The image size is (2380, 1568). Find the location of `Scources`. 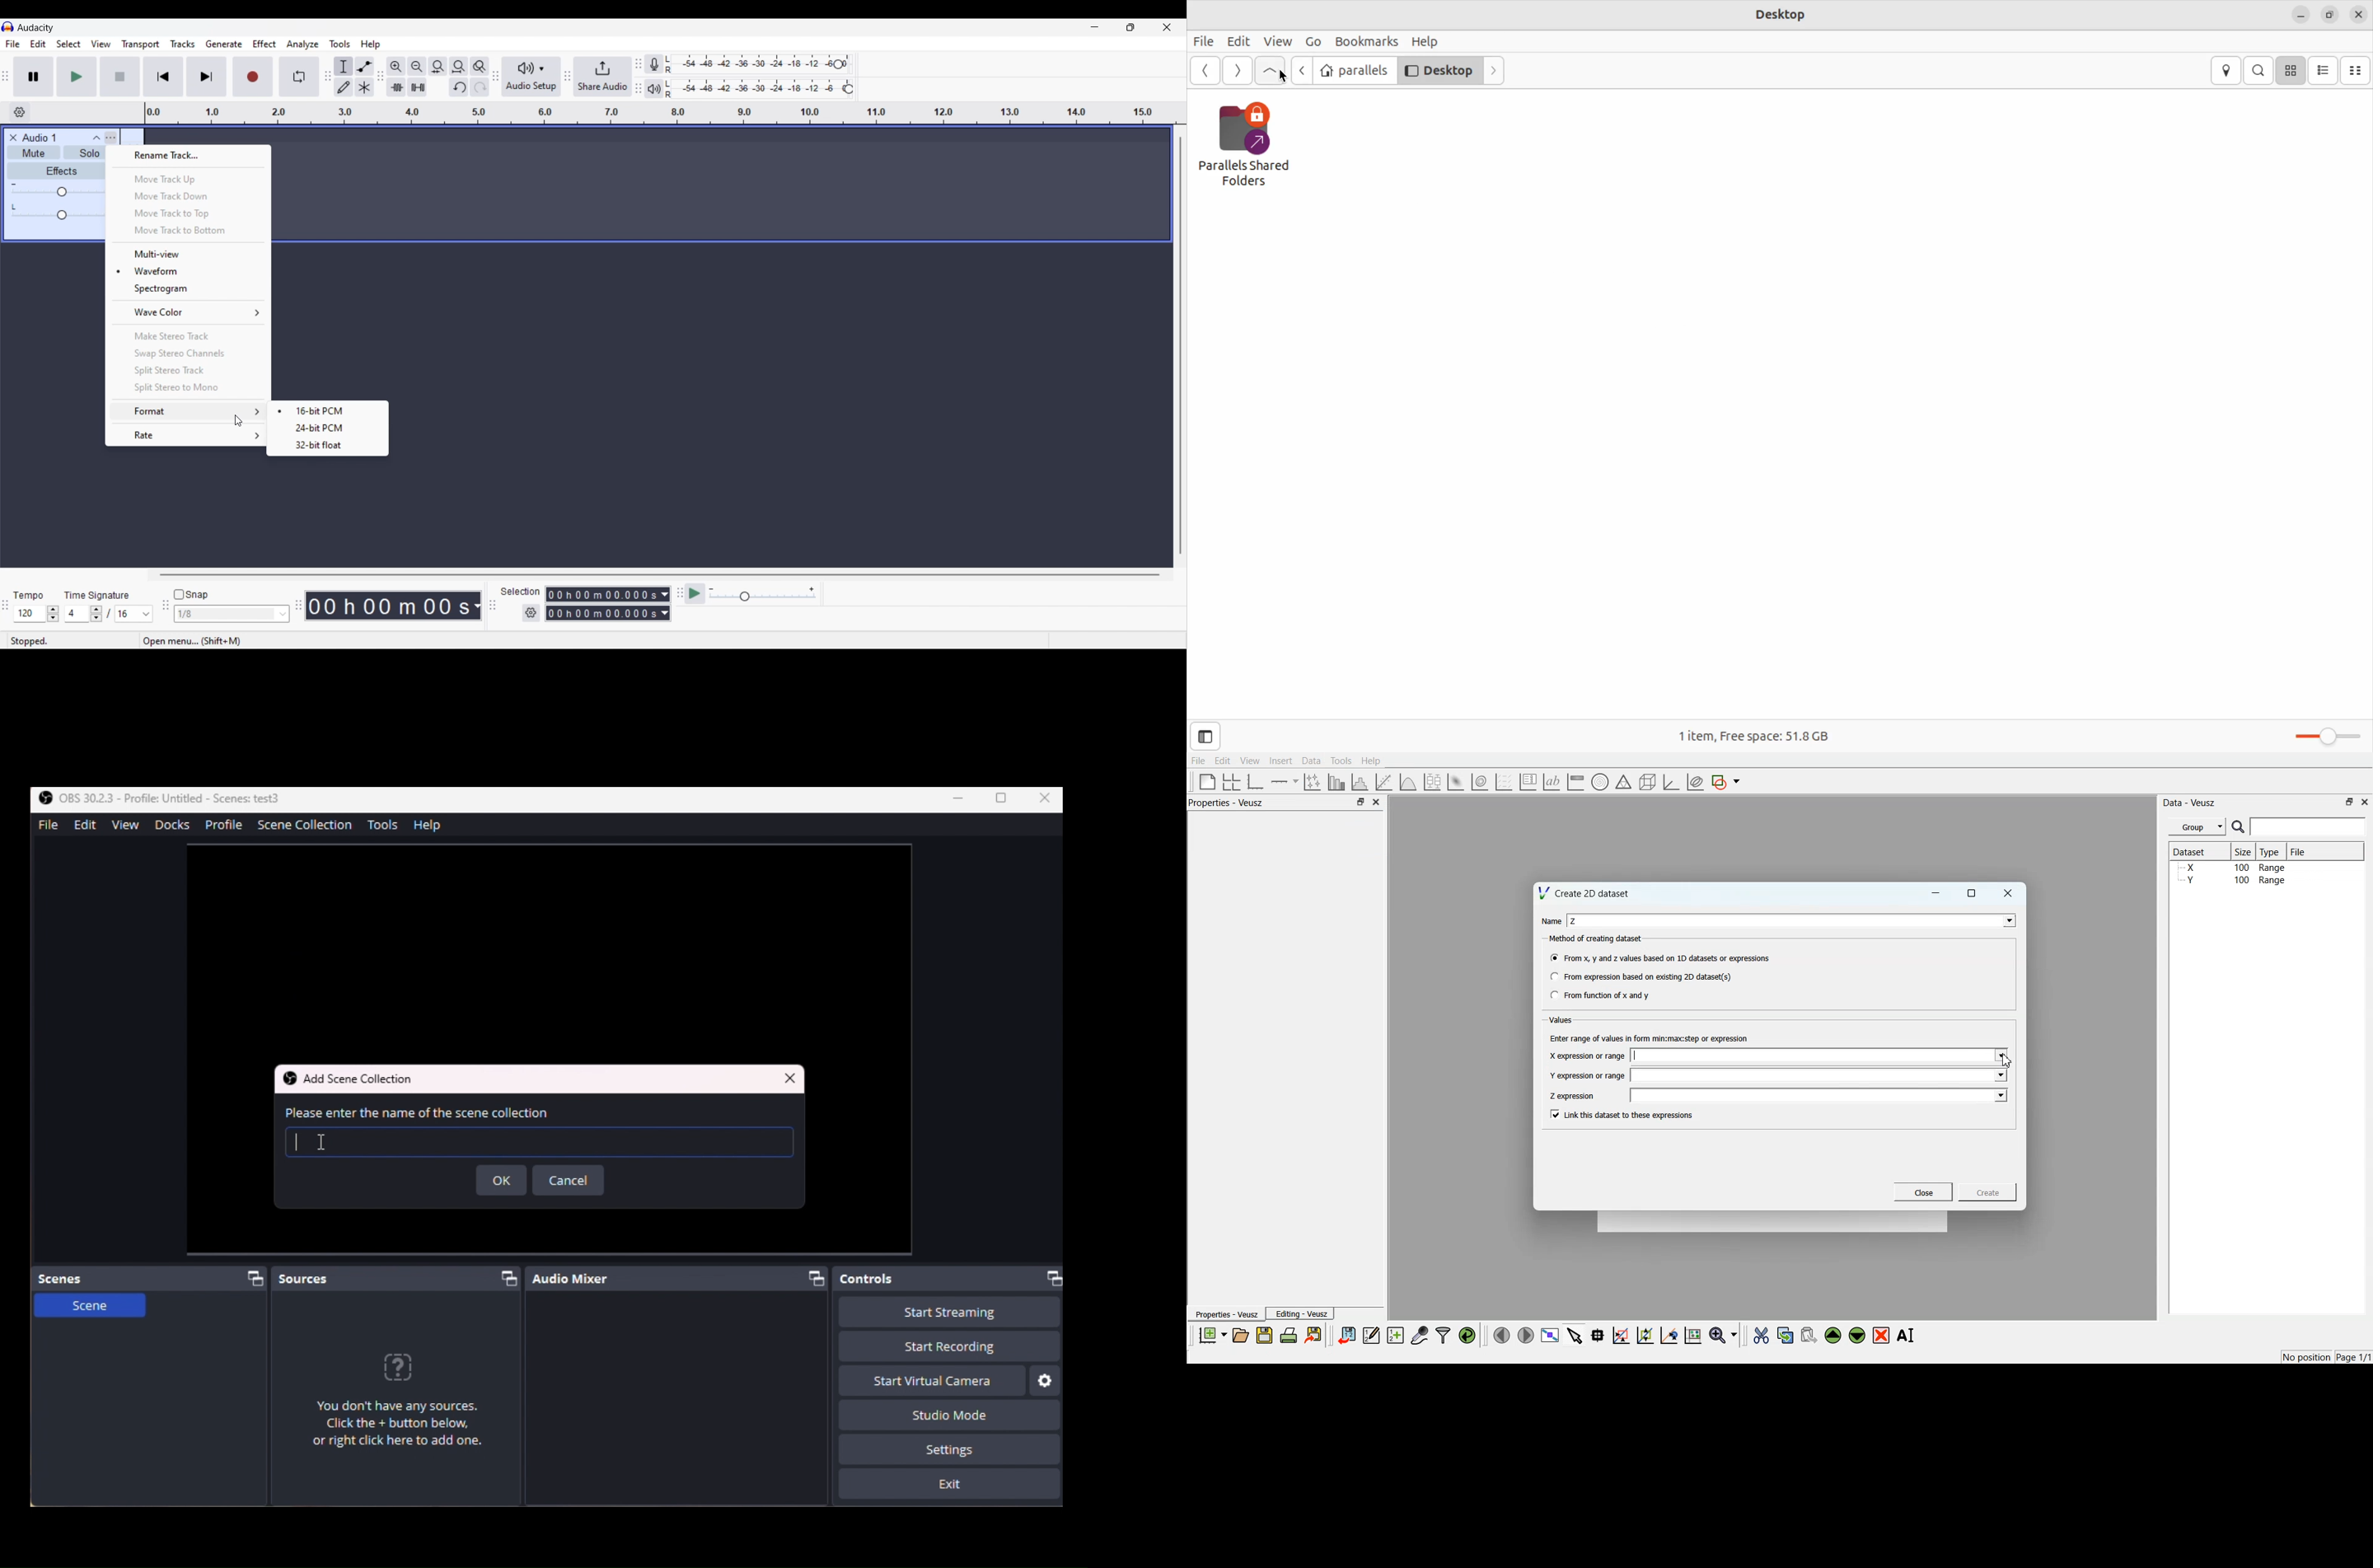

Scources is located at coordinates (398, 1276).